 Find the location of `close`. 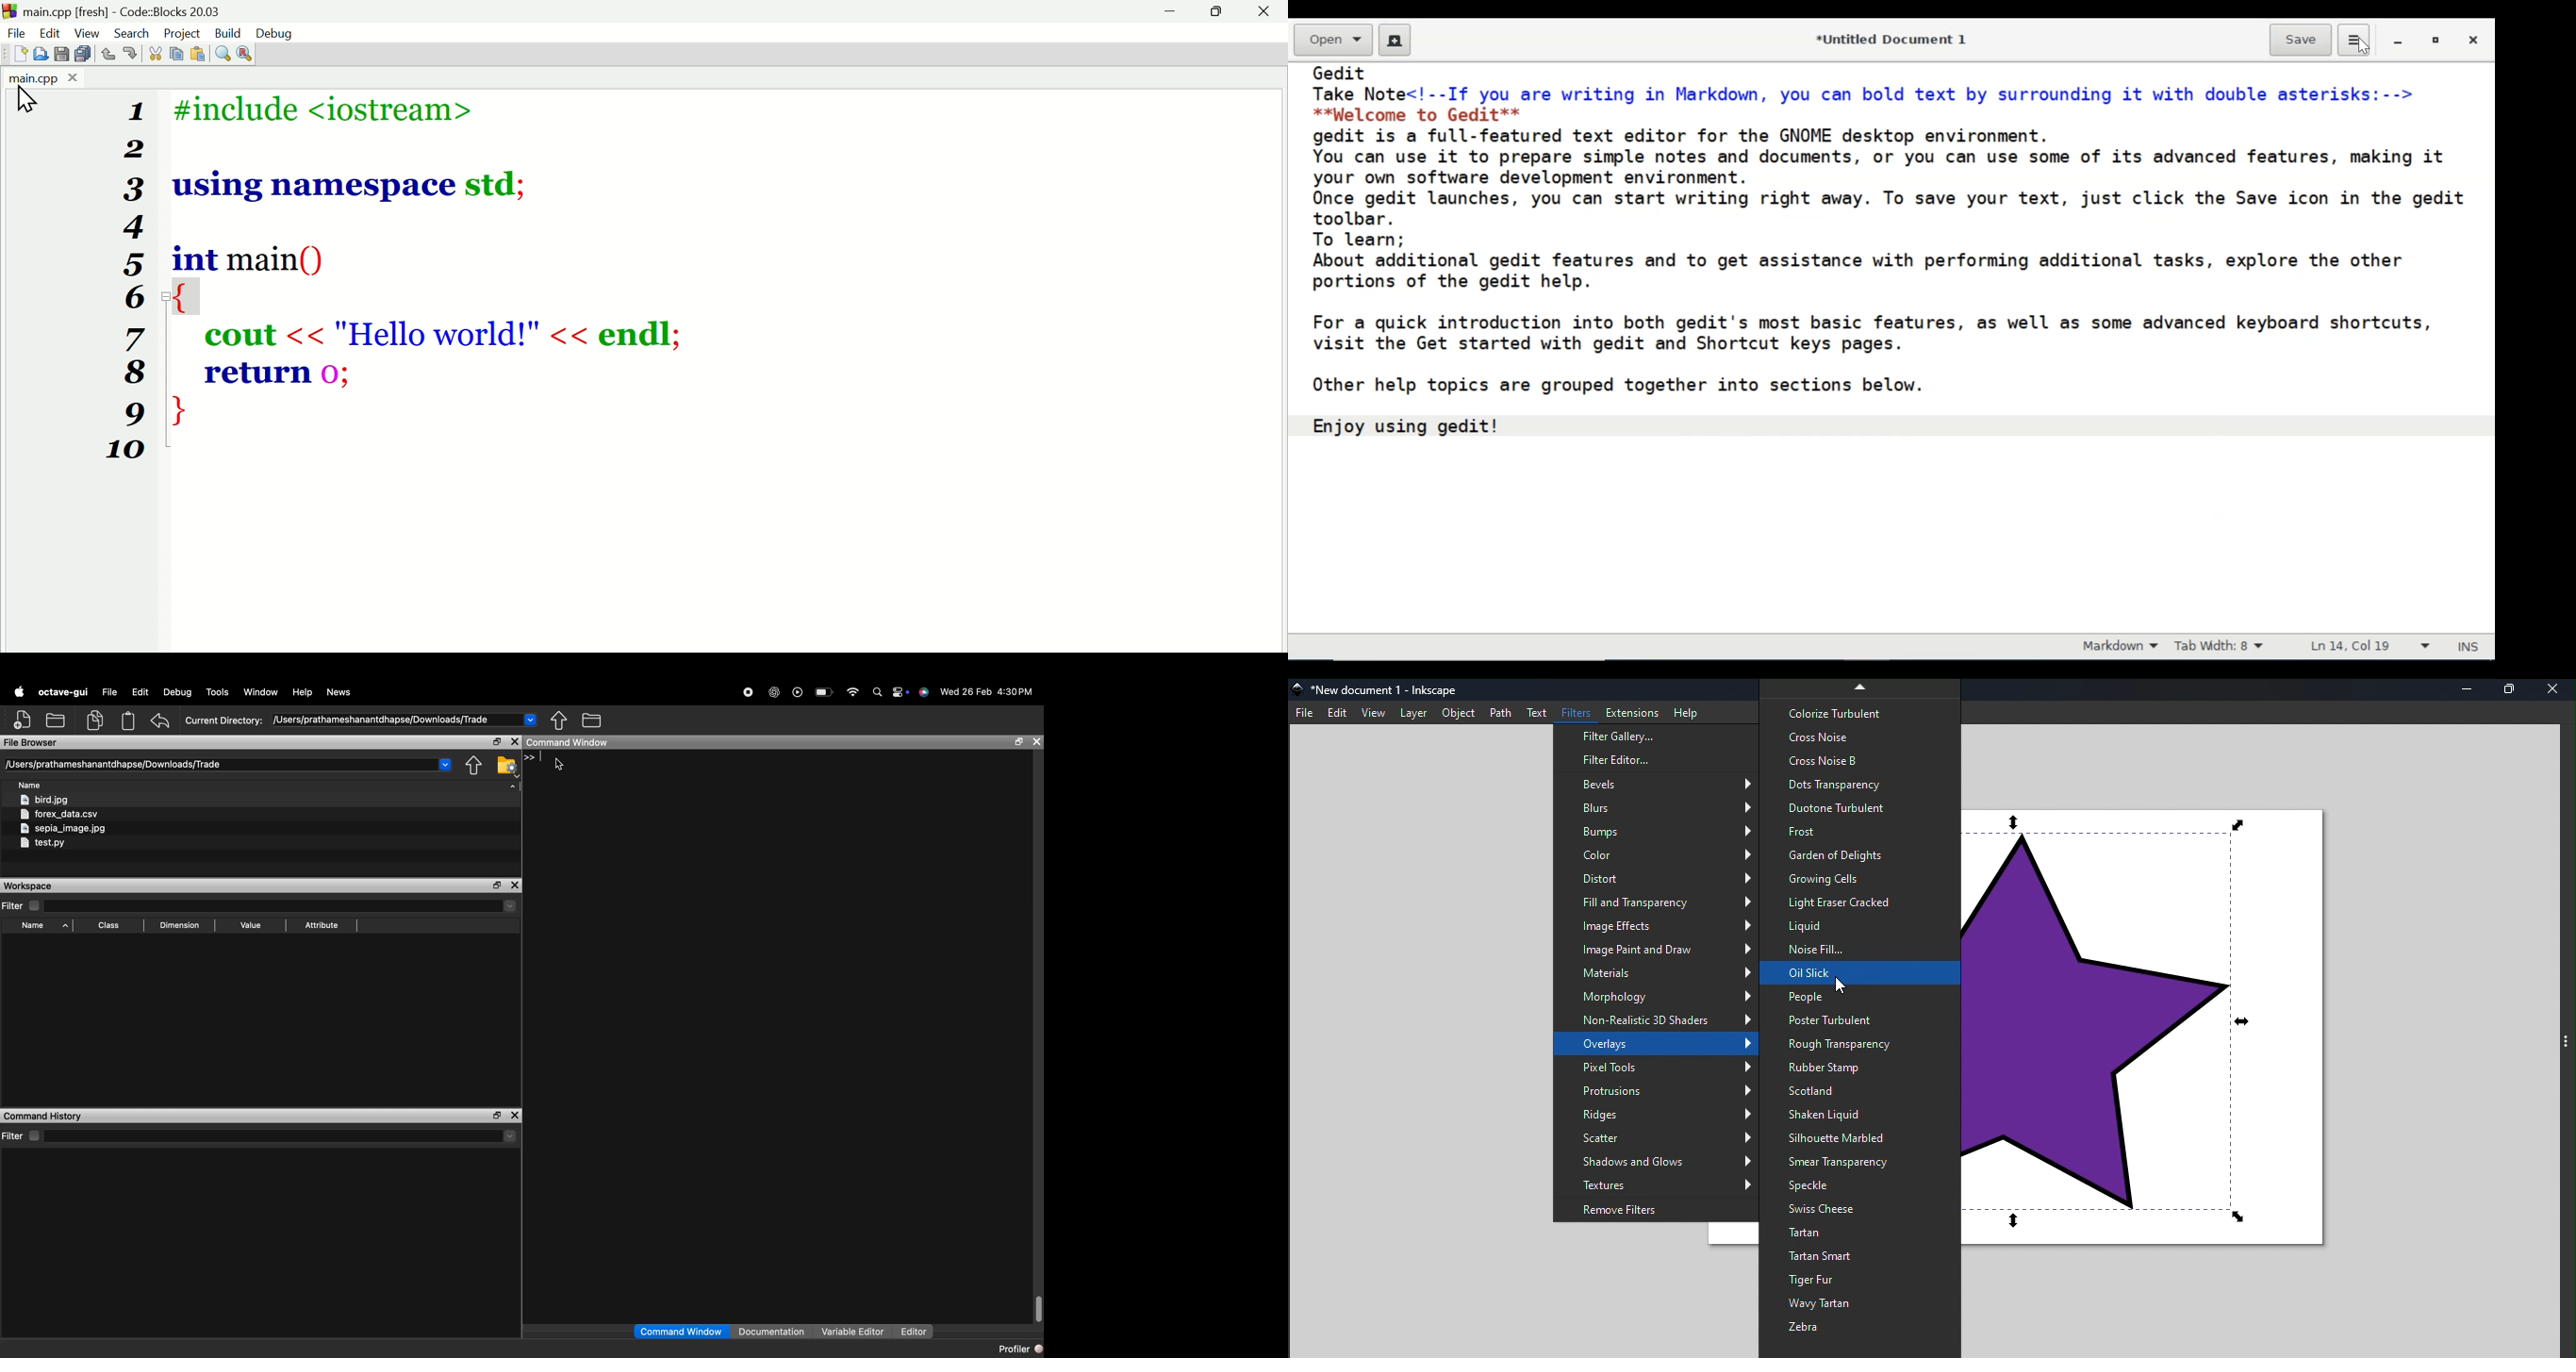

close is located at coordinates (1036, 742).